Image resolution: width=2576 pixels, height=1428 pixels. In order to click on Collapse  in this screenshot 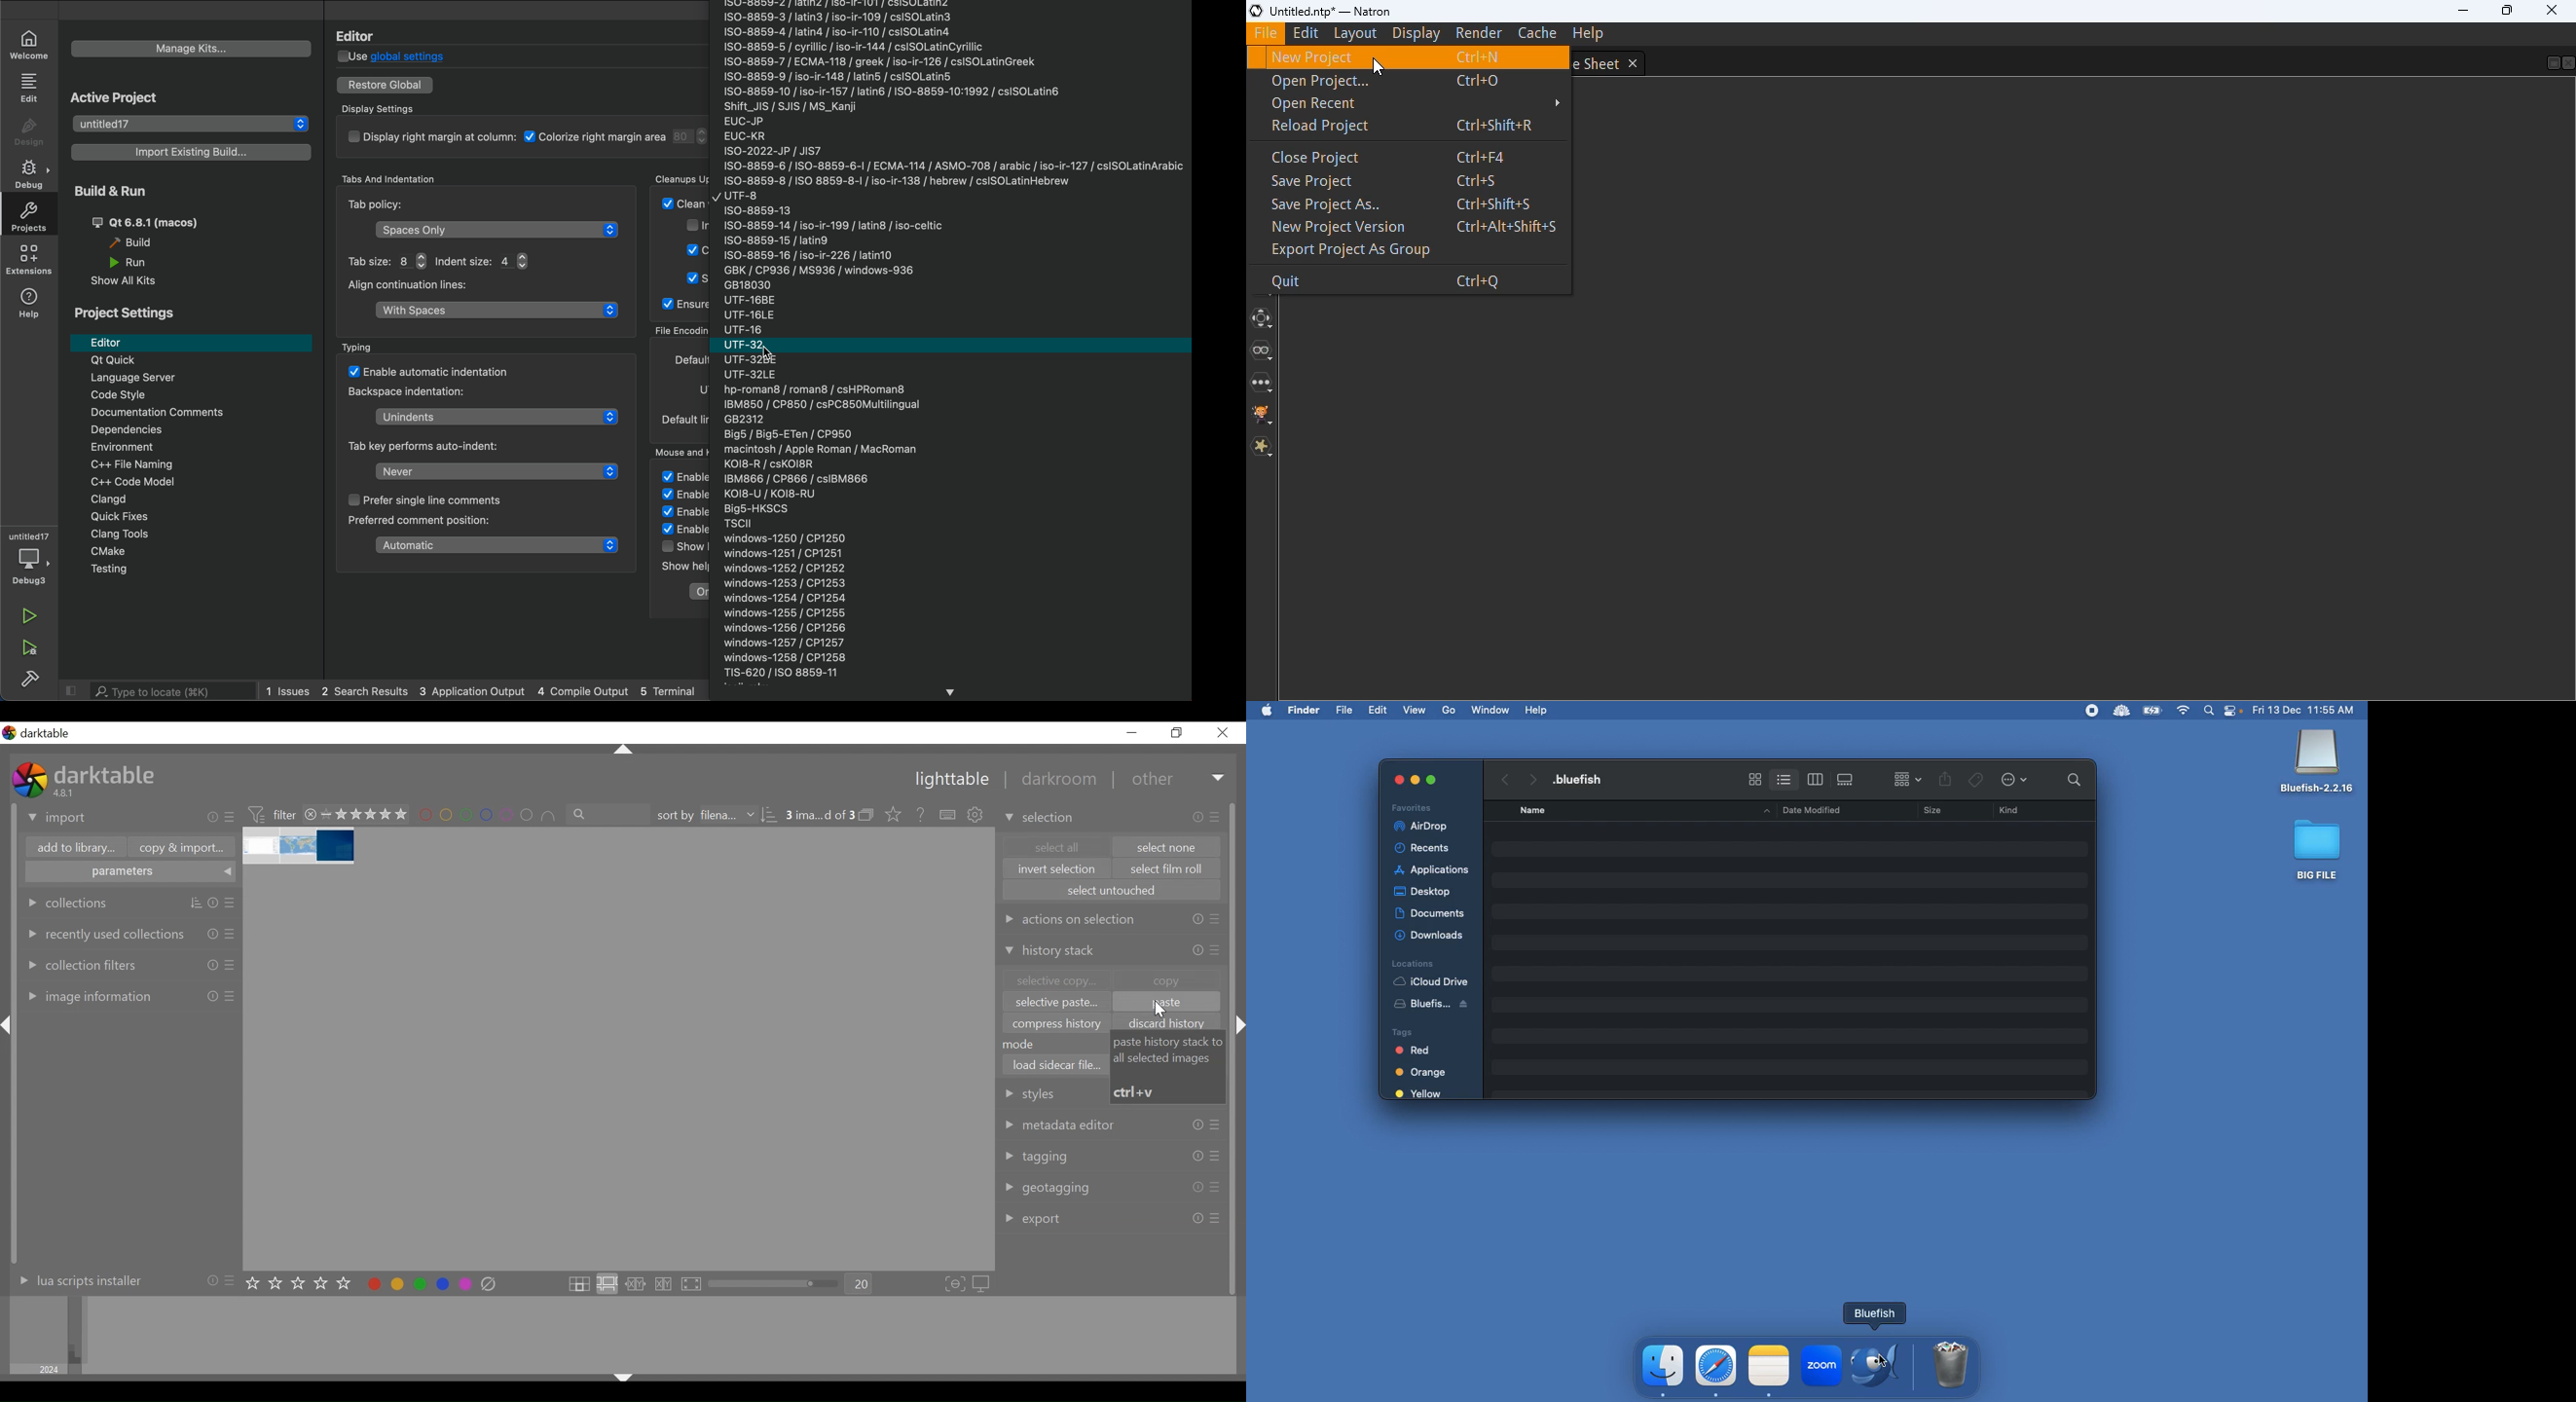, I will do `click(624, 750)`.